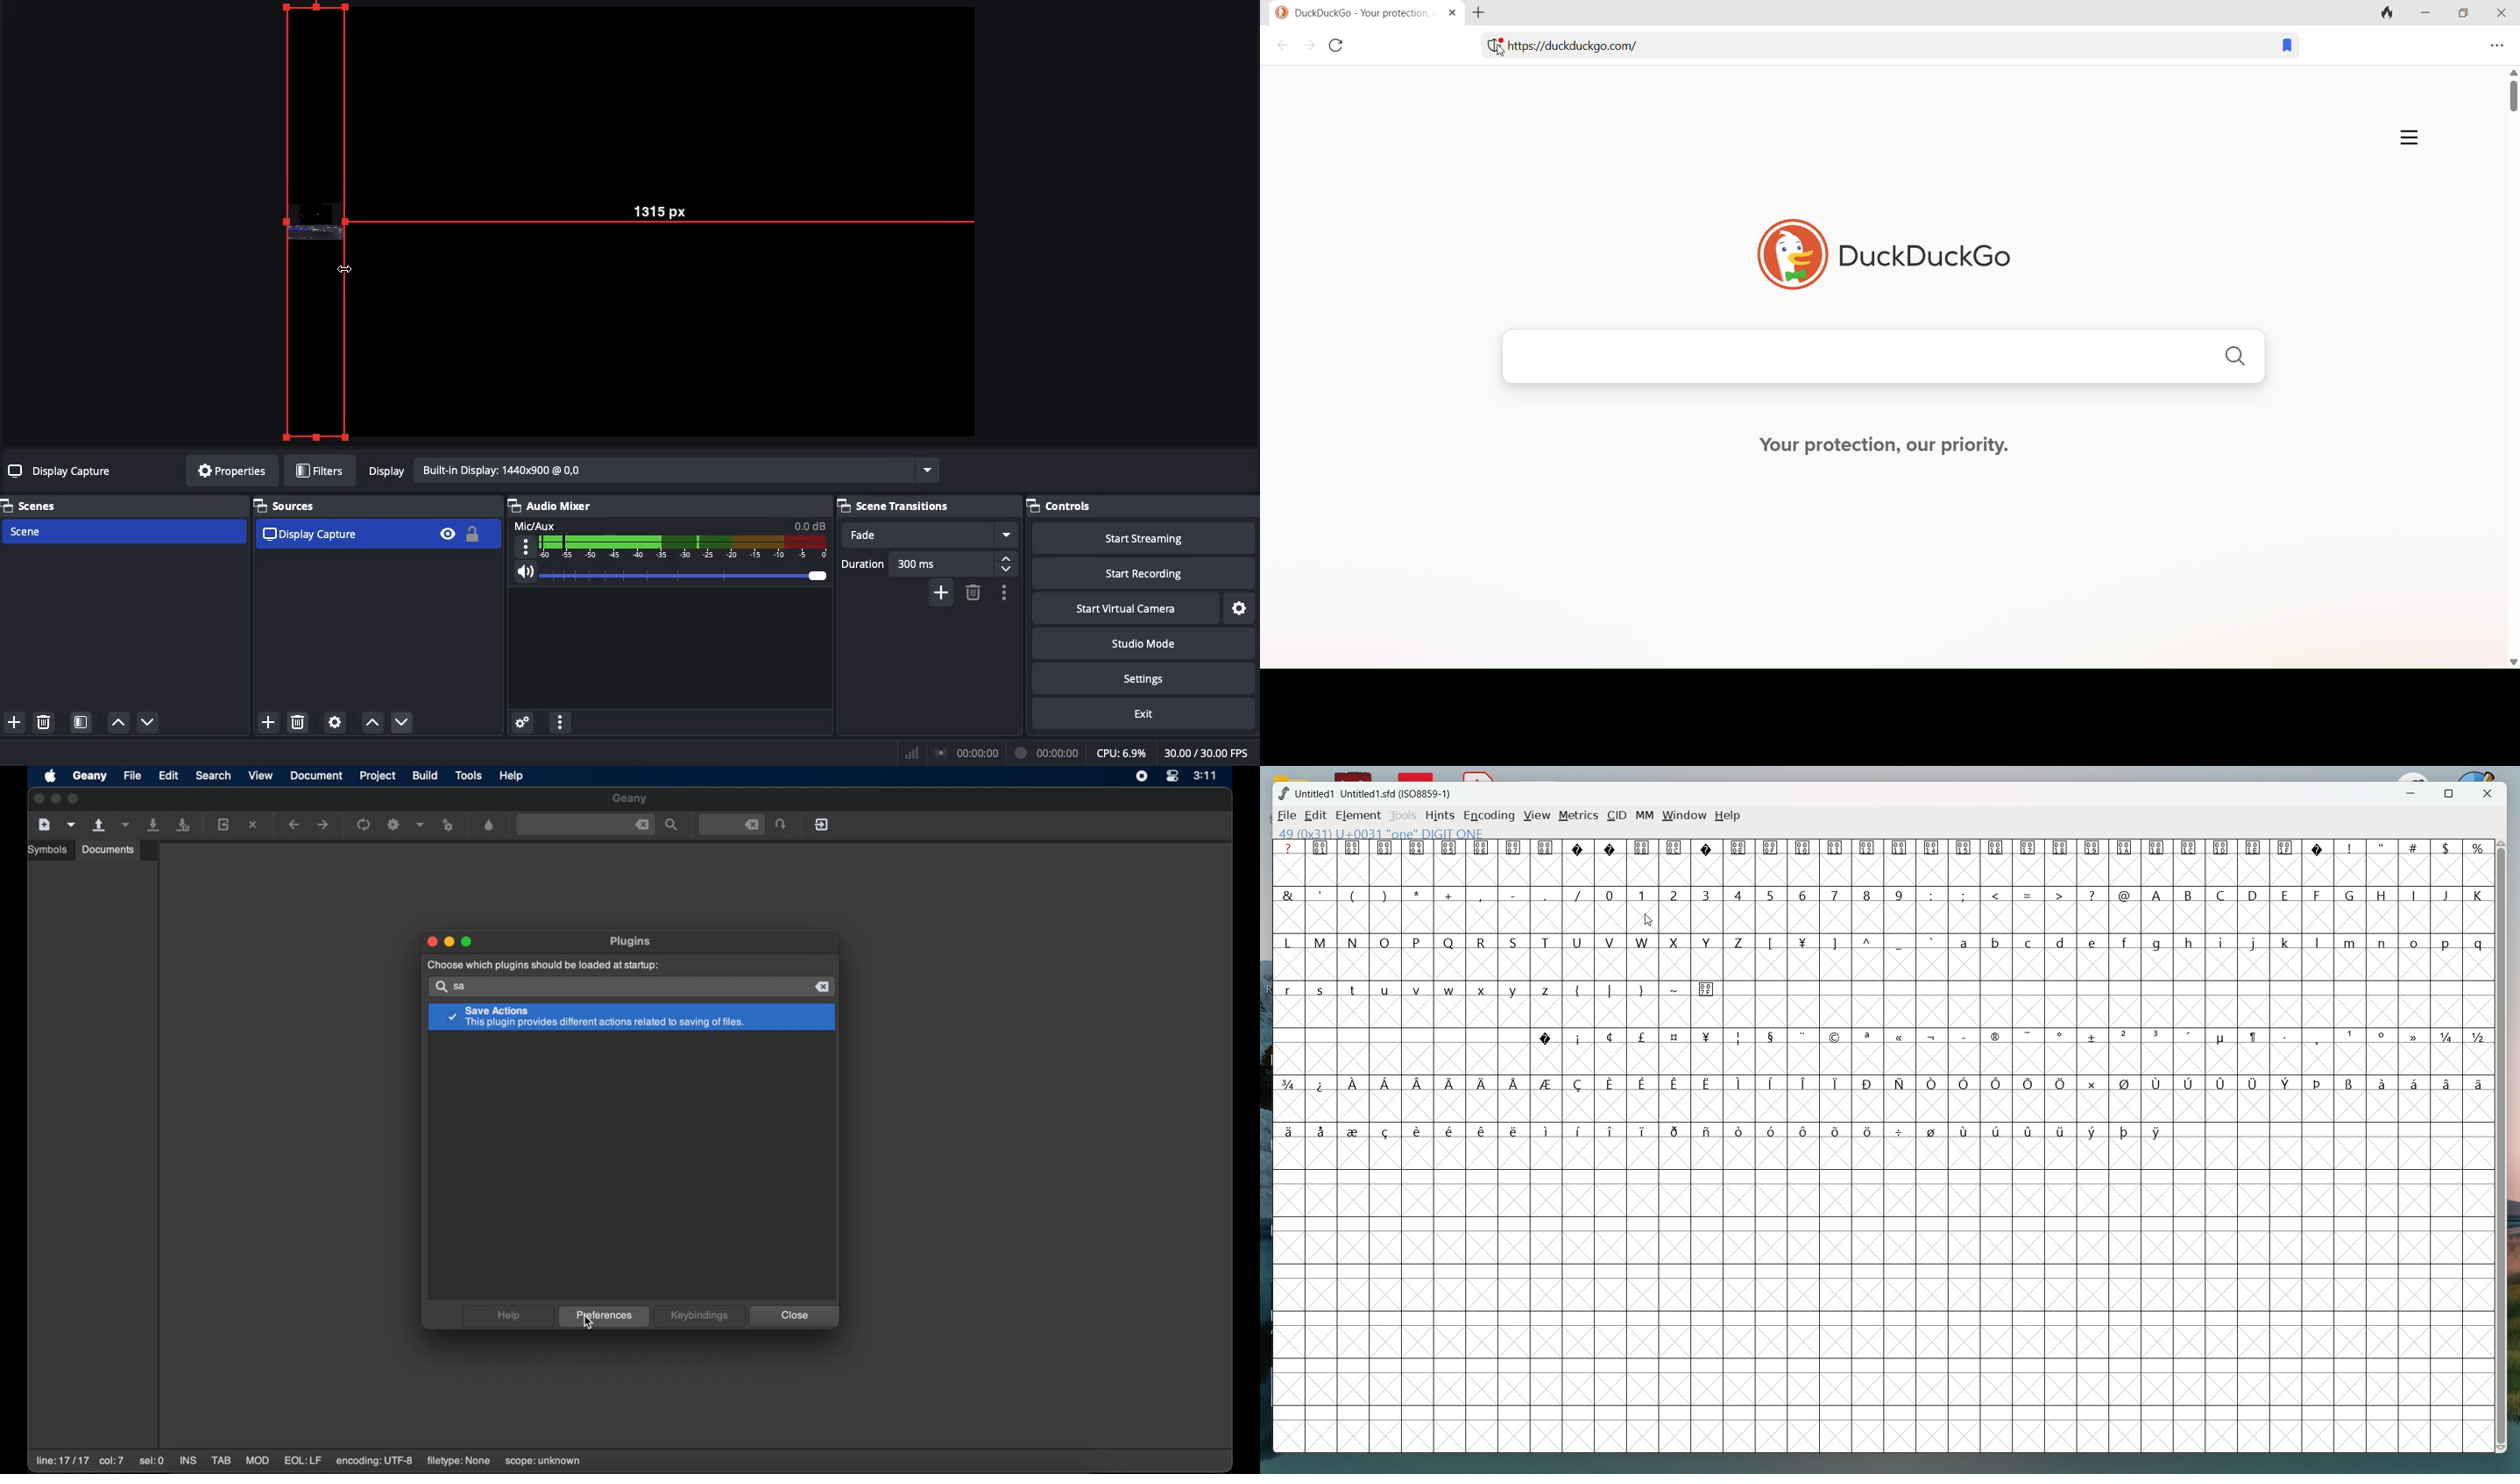 This screenshot has height=1484, width=2520. I want to click on #, so click(2413, 847).